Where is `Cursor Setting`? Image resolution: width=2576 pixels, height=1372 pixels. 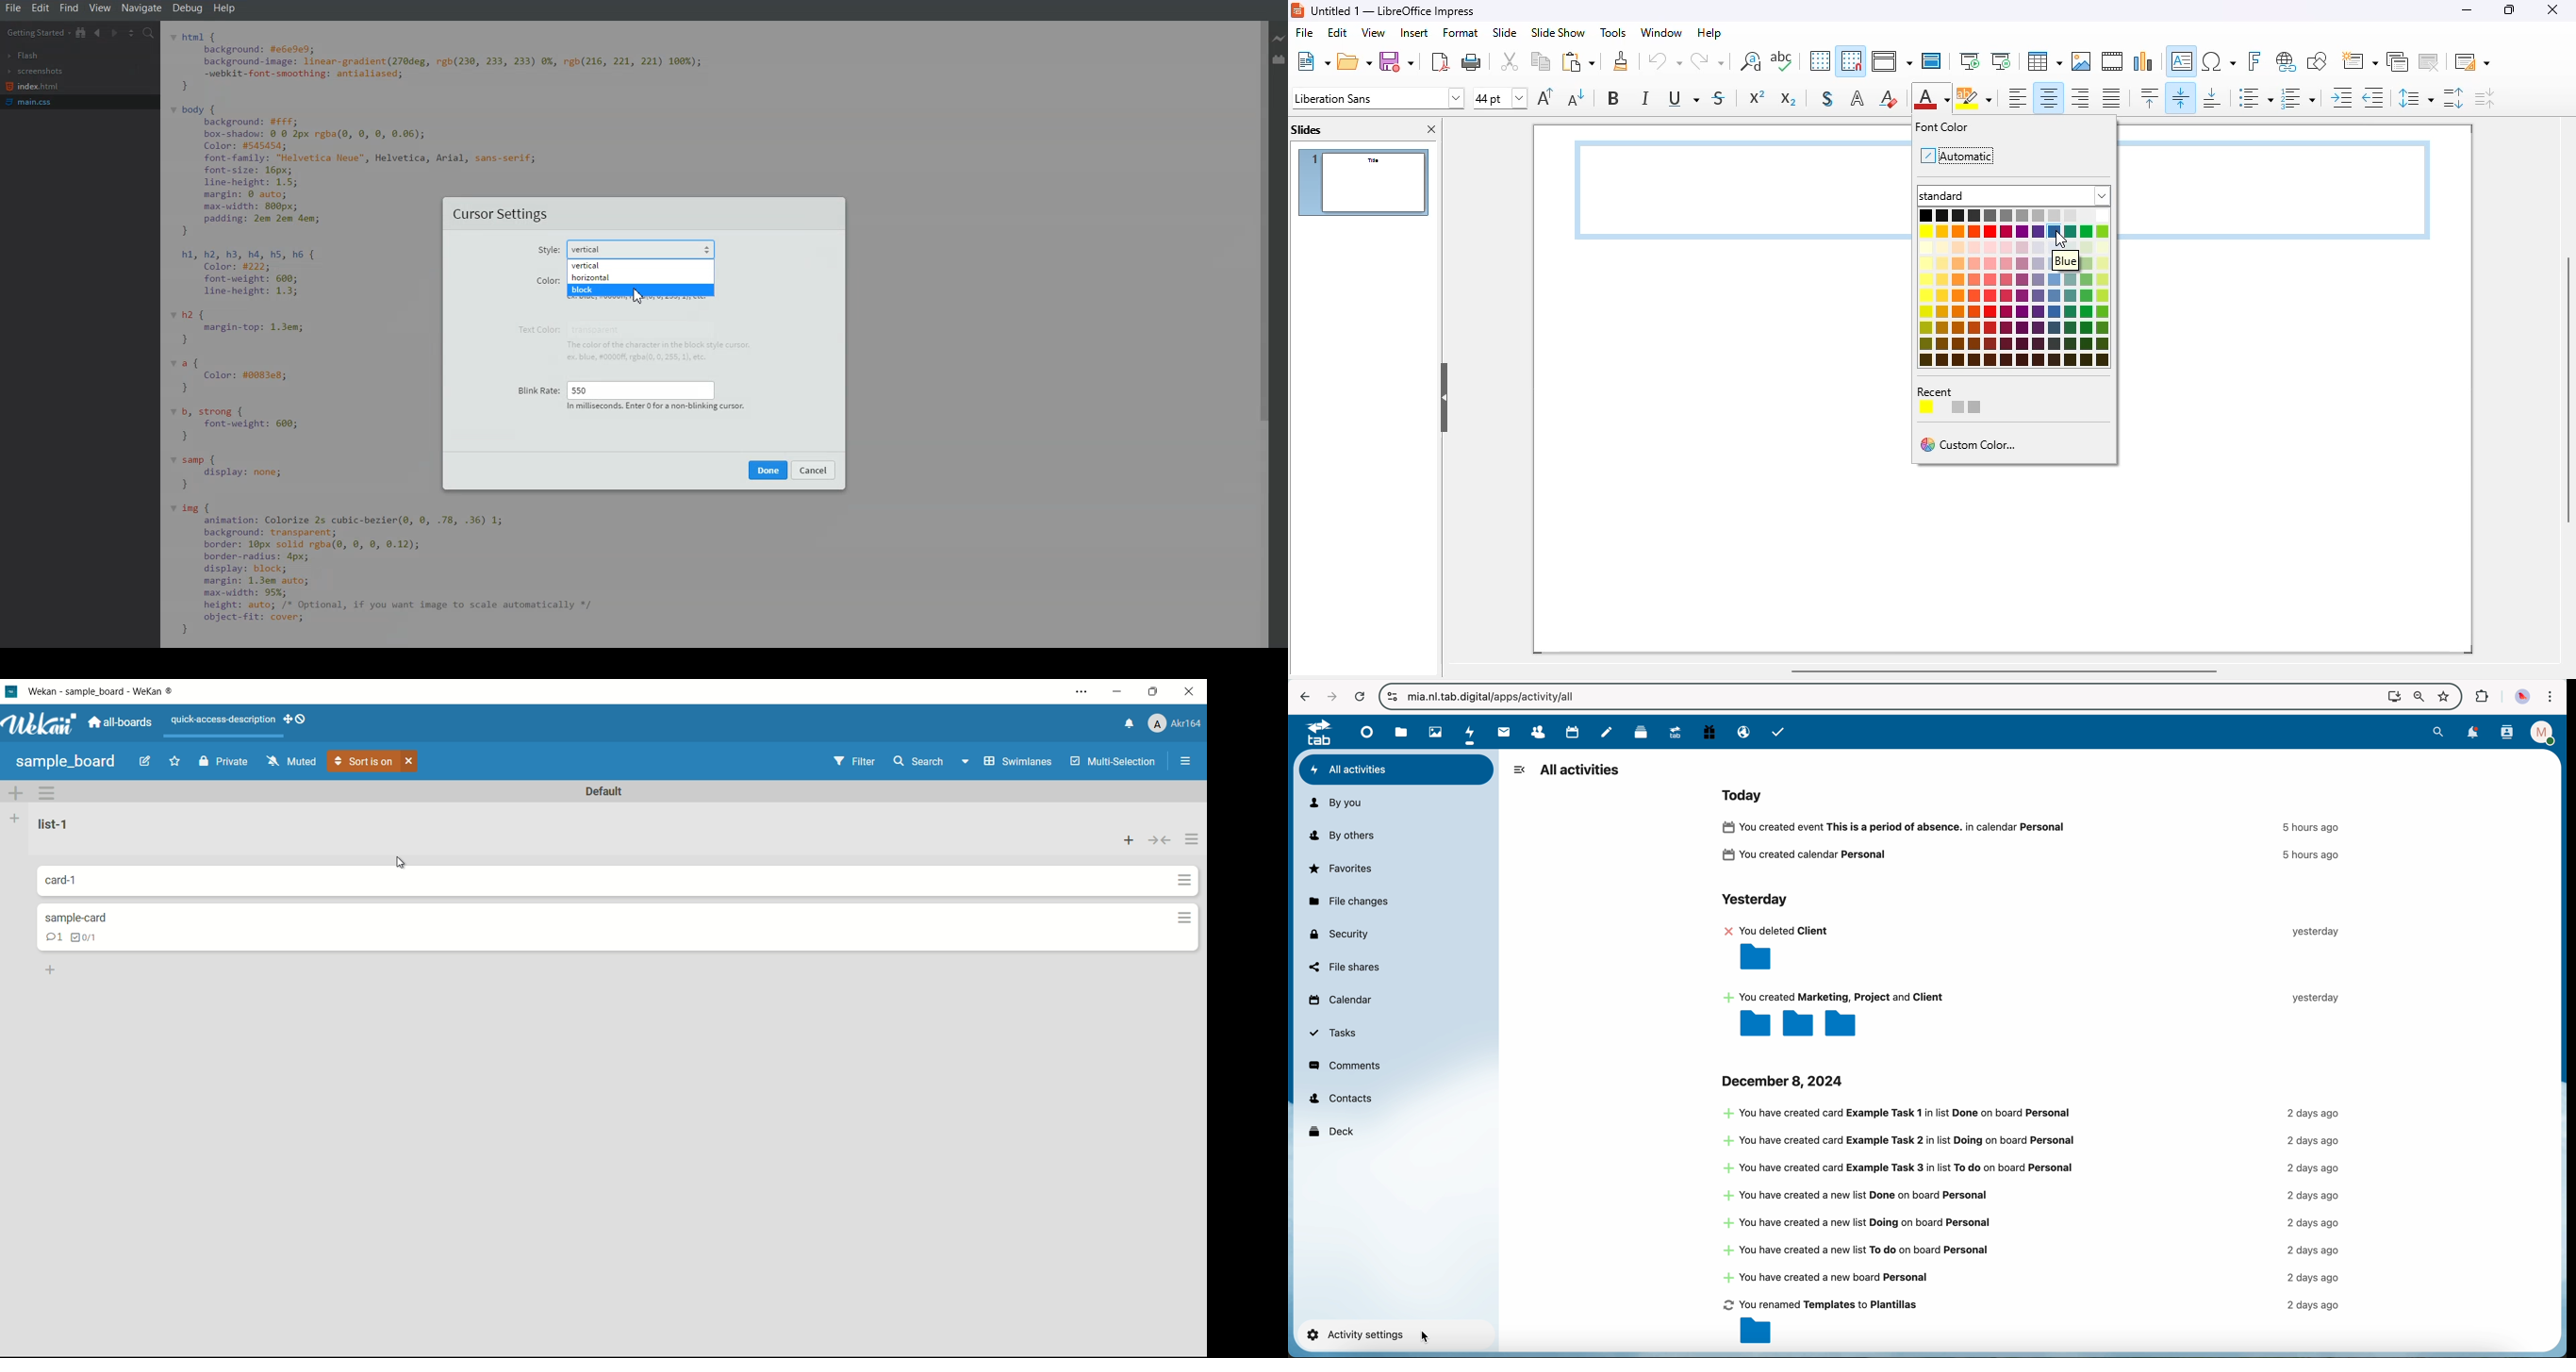
Cursor Setting is located at coordinates (502, 215).